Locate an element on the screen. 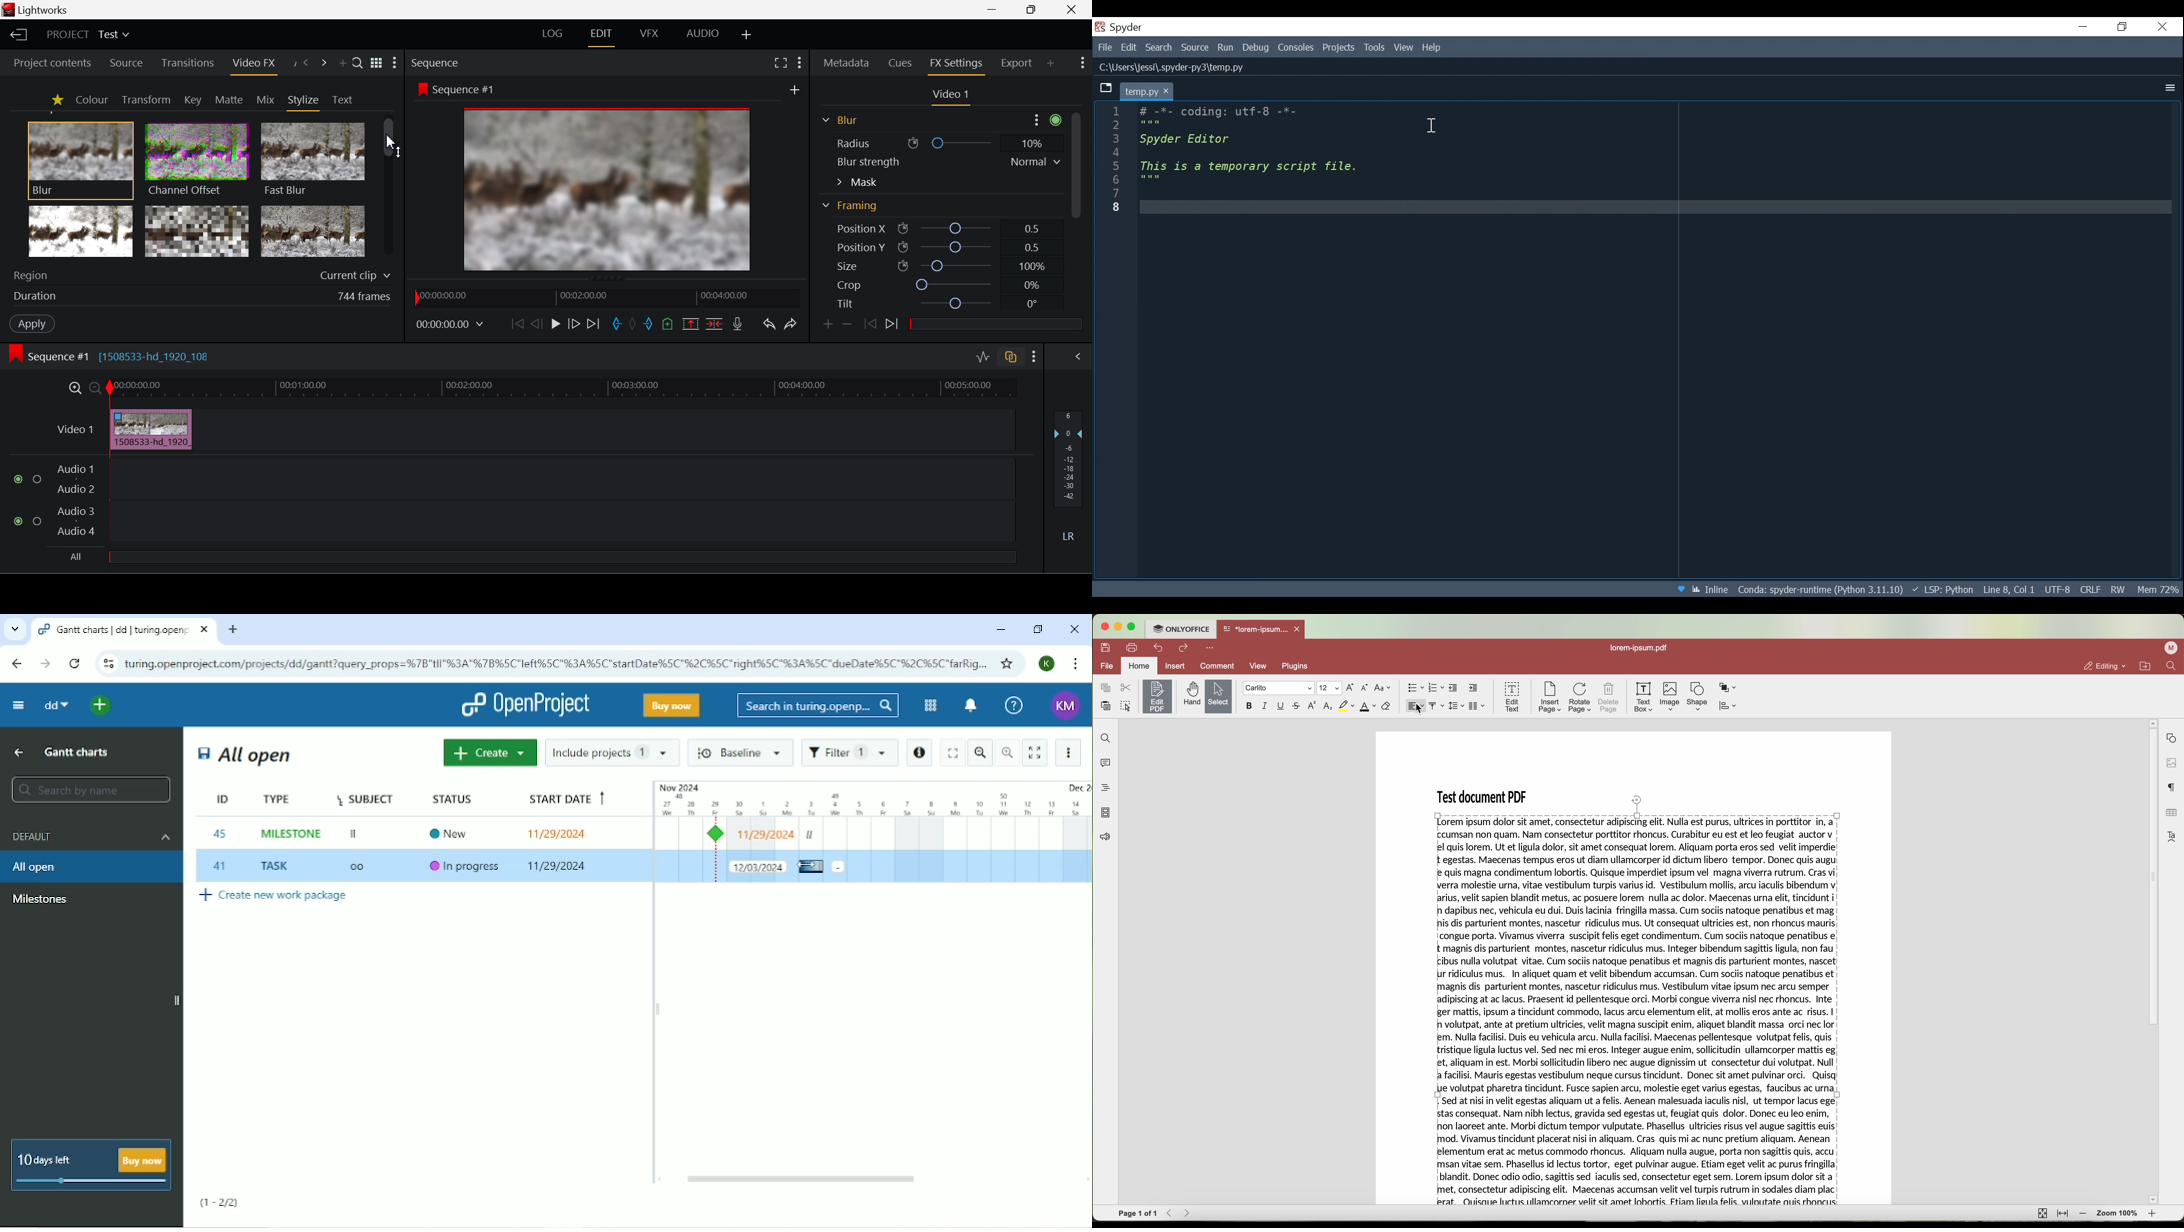 The width and height of the screenshot is (2184, 1232). Tools is located at coordinates (1375, 48).